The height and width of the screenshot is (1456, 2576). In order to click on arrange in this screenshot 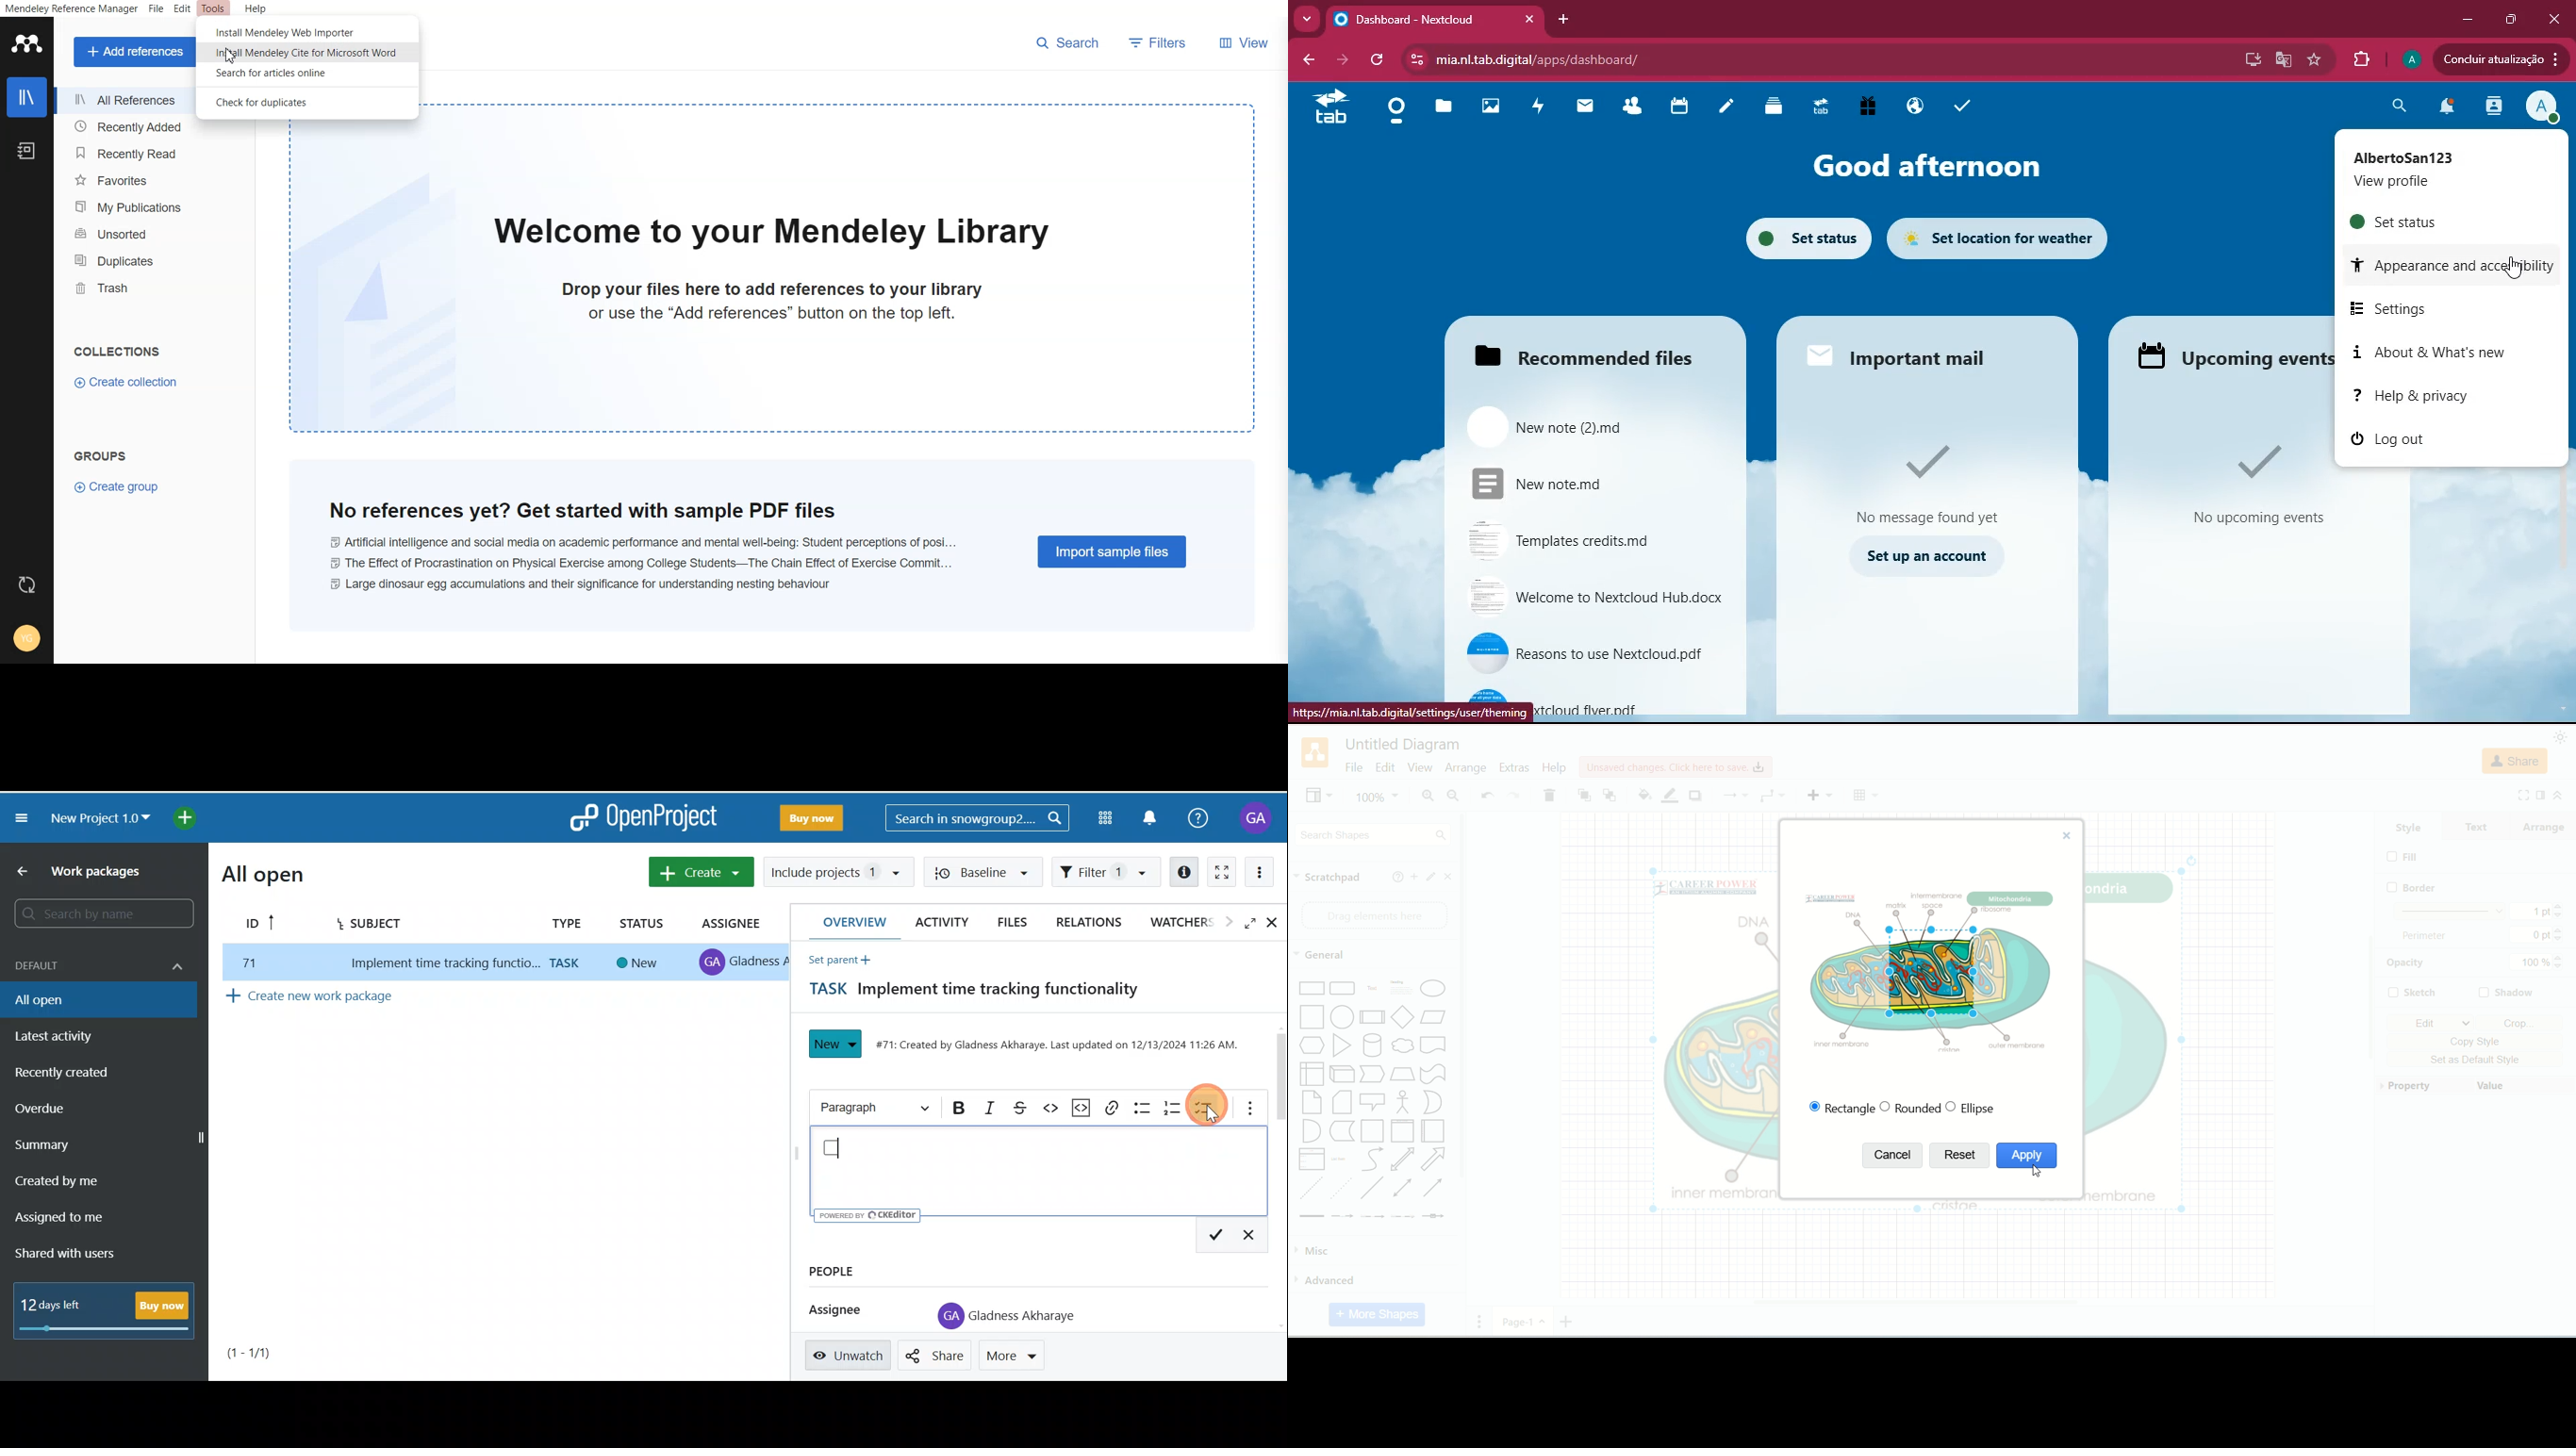, I will do `click(1466, 769)`.